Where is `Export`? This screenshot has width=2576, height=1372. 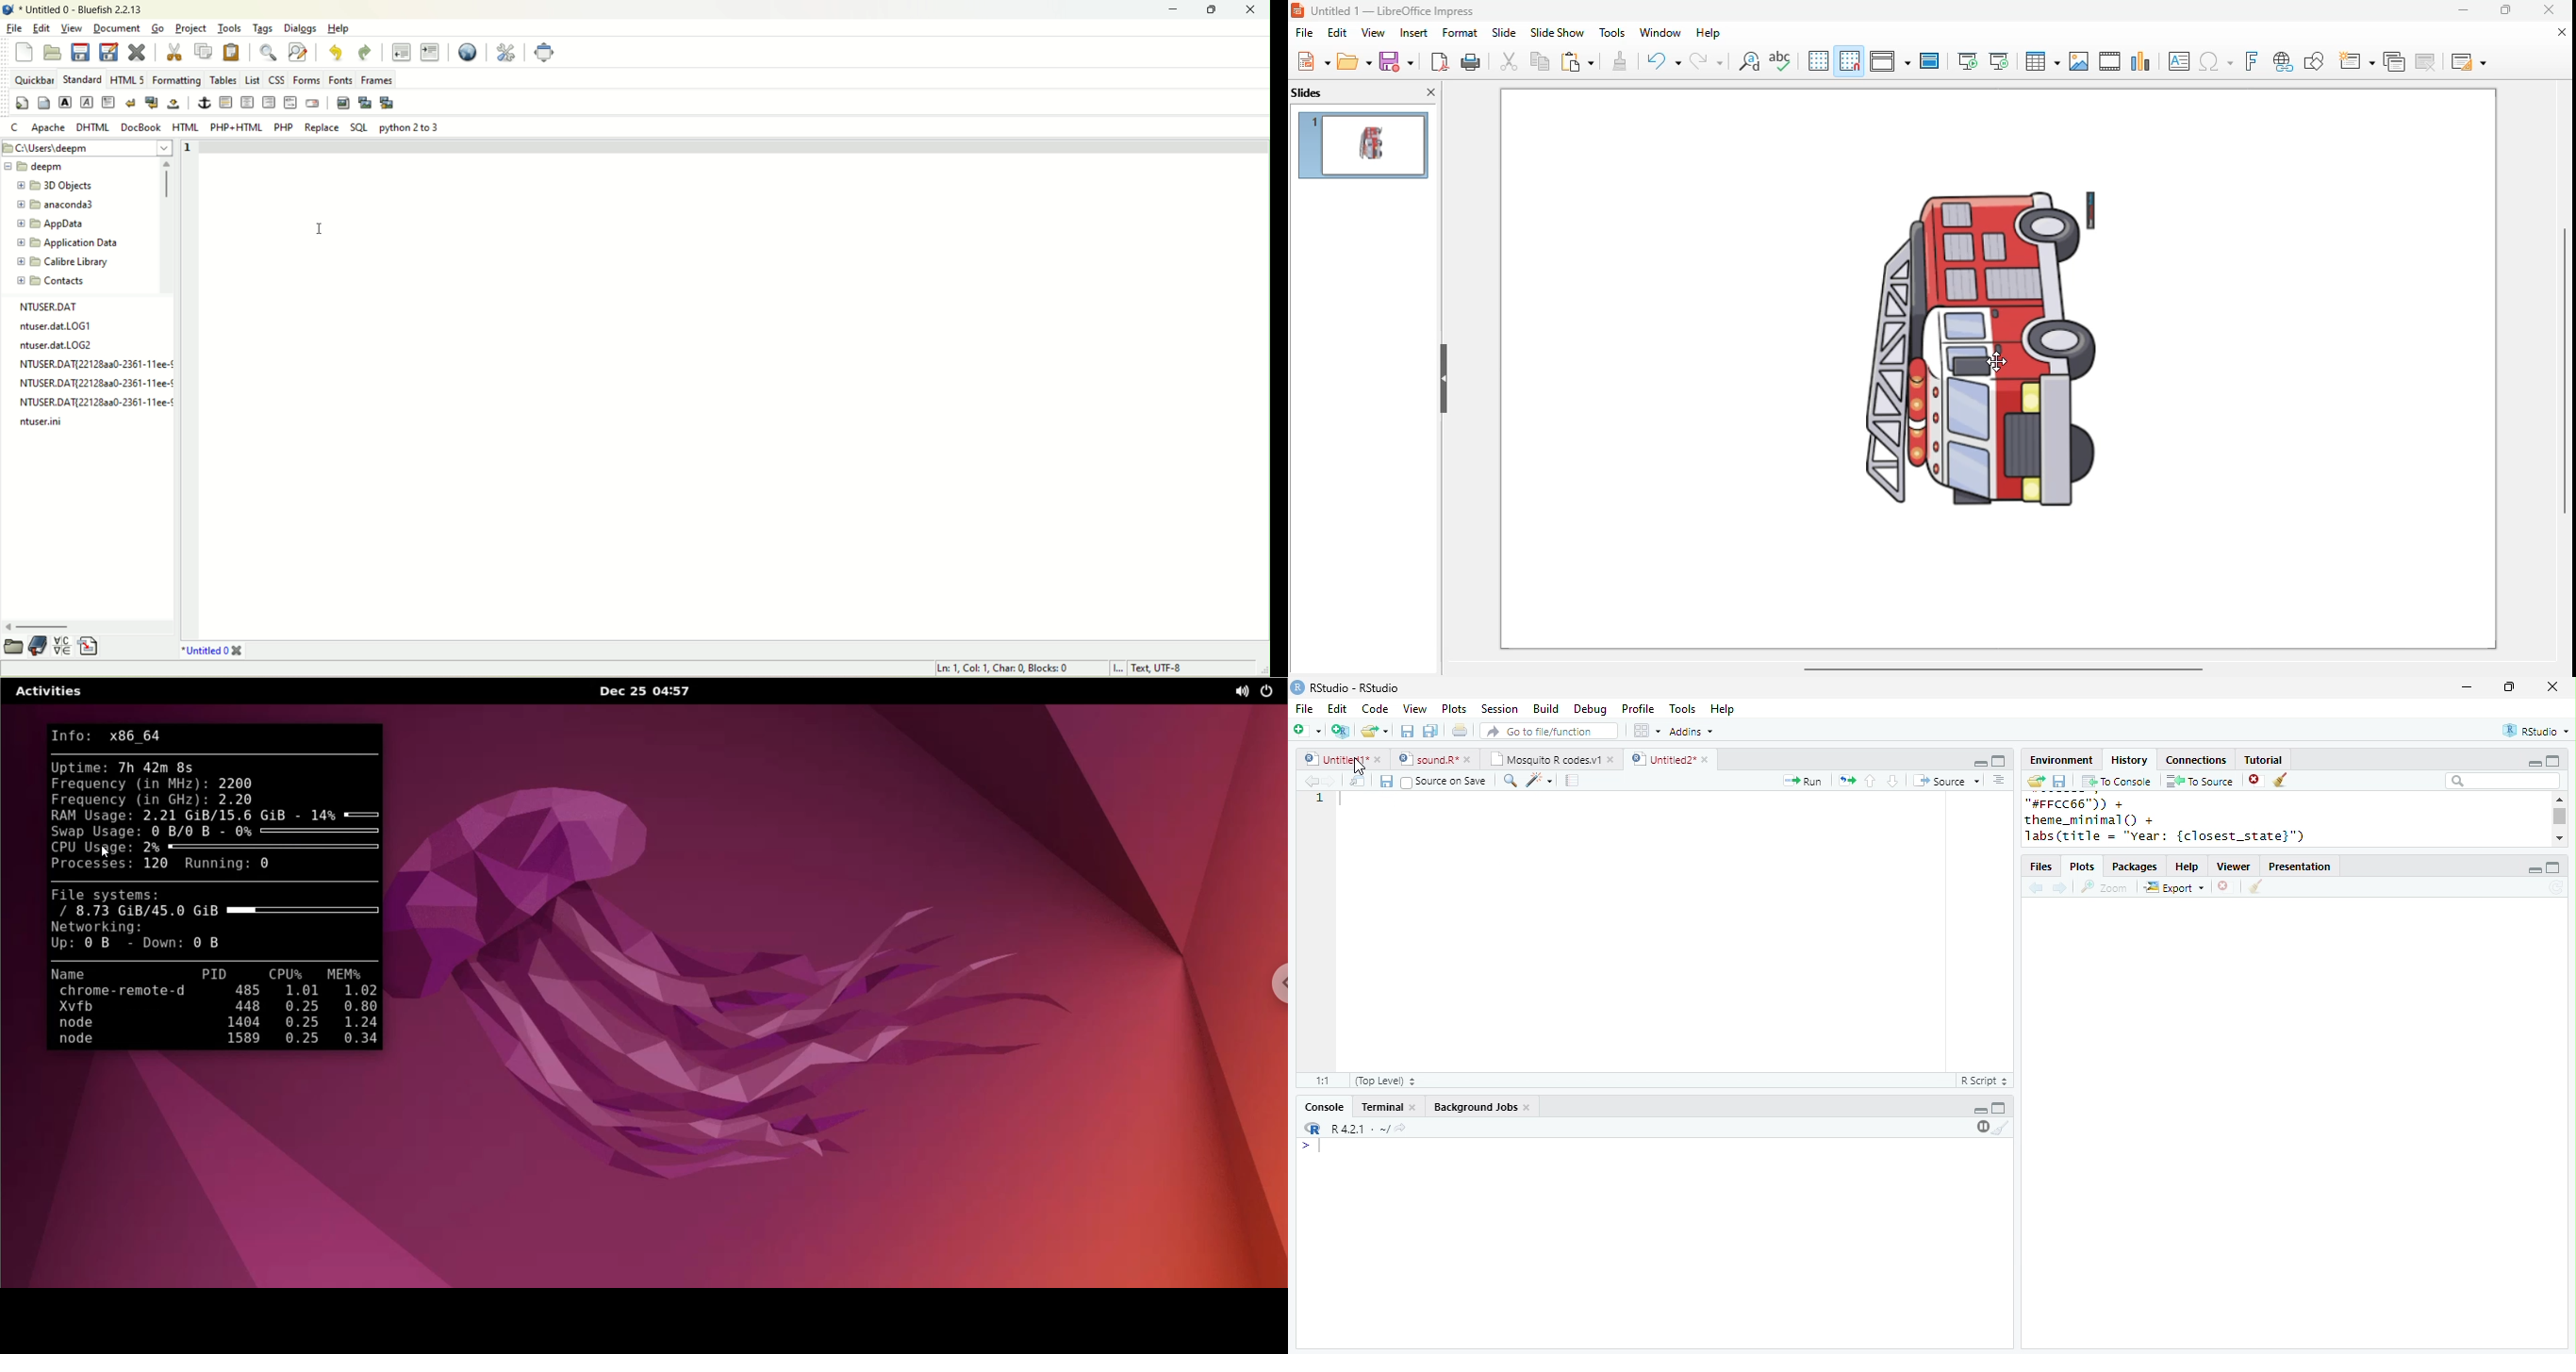
Export is located at coordinates (2175, 888).